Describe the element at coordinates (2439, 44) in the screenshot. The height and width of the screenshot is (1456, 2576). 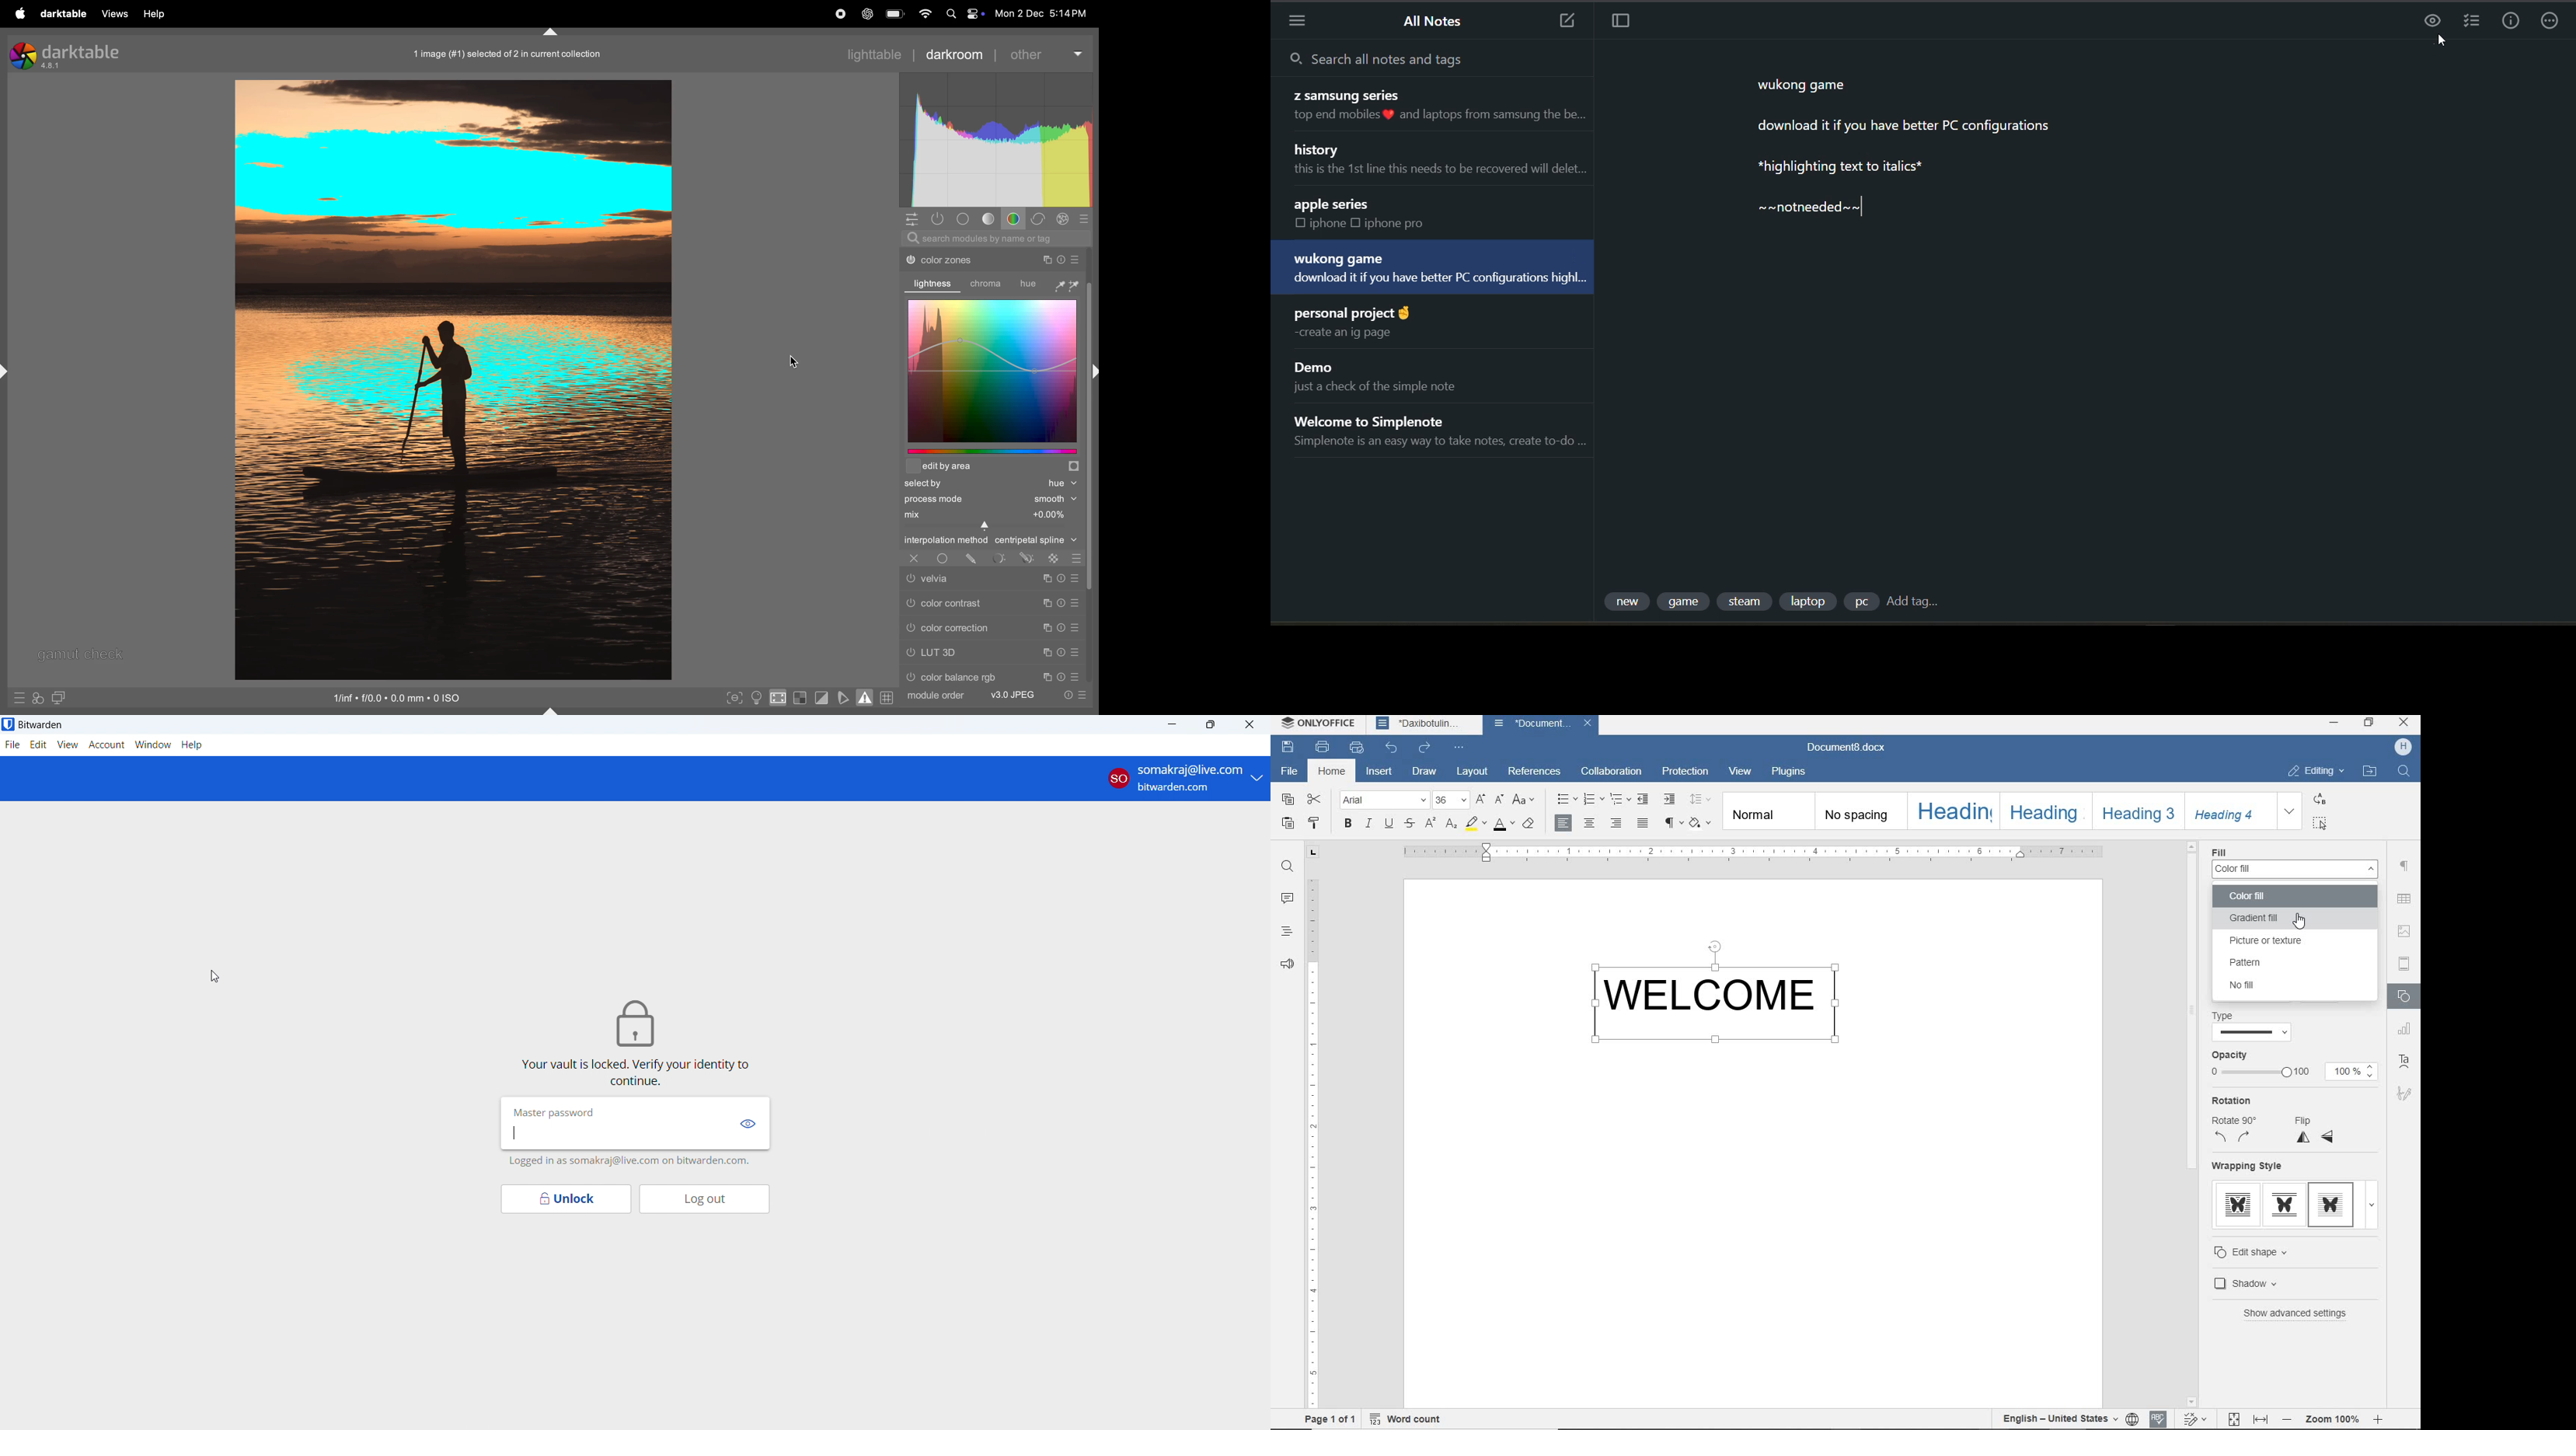
I see `cursor` at that location.